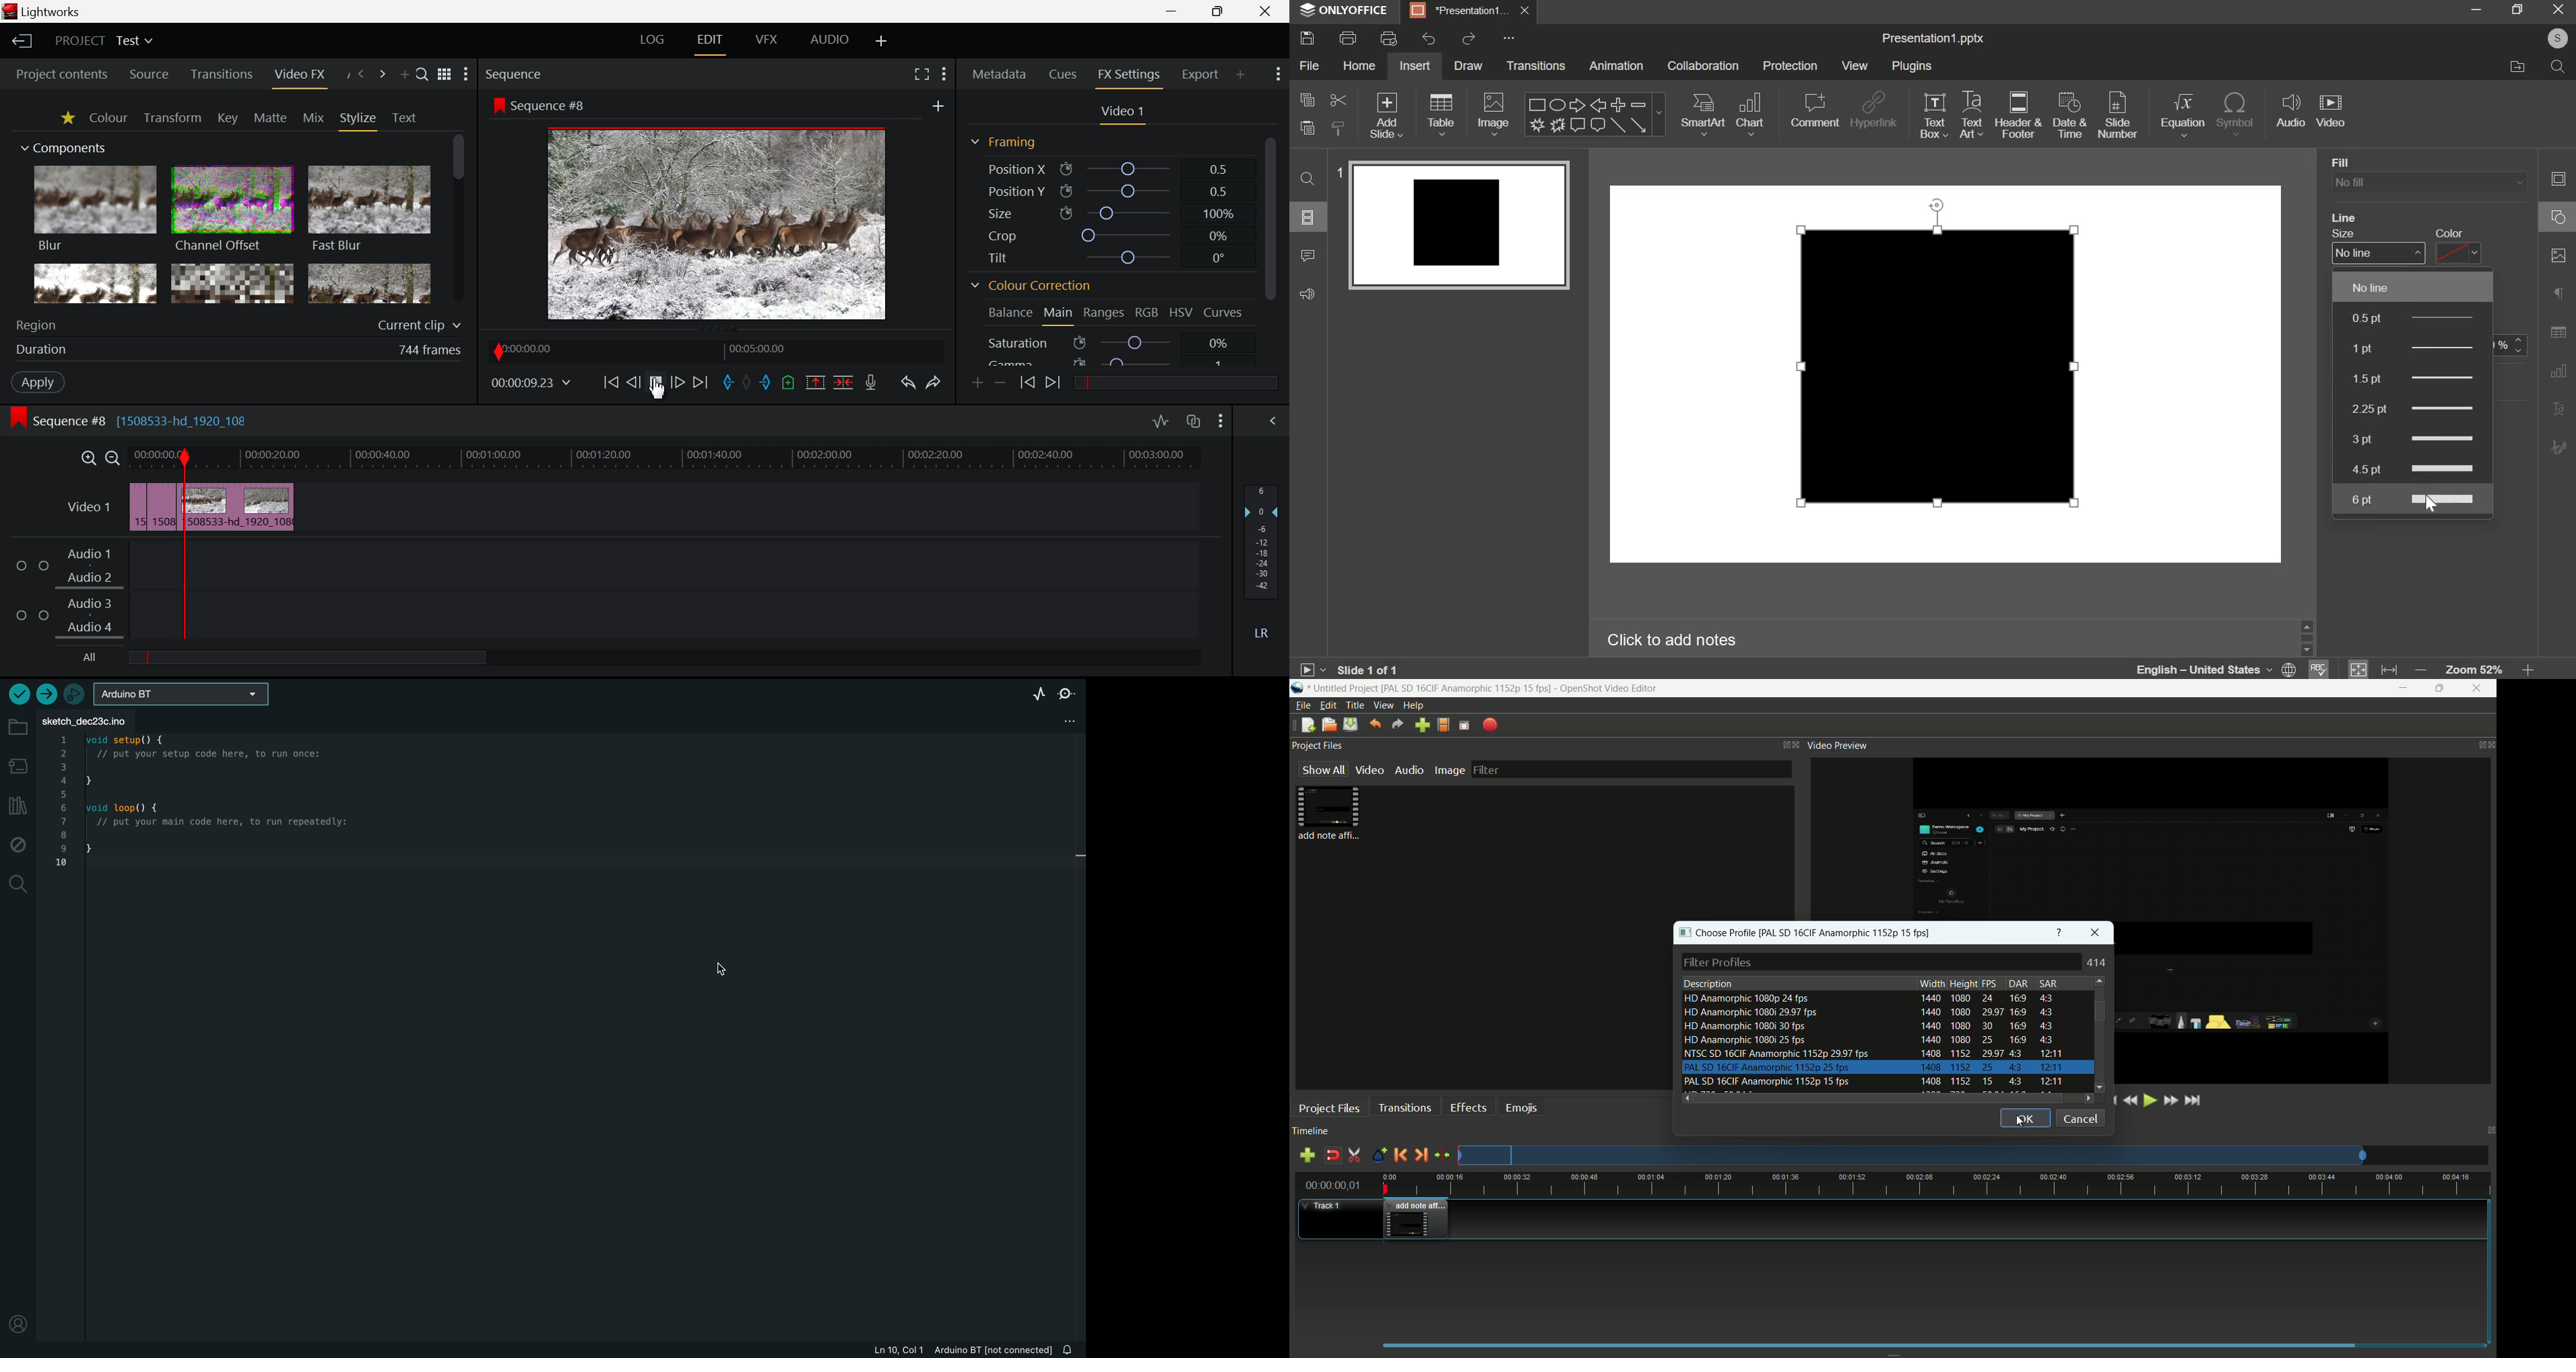 This screenshot has height=1372, width=2576. What do you see at coordinates (1511, 39) in the screenshot?
I see `More ` at bounding box center [1511, 39].